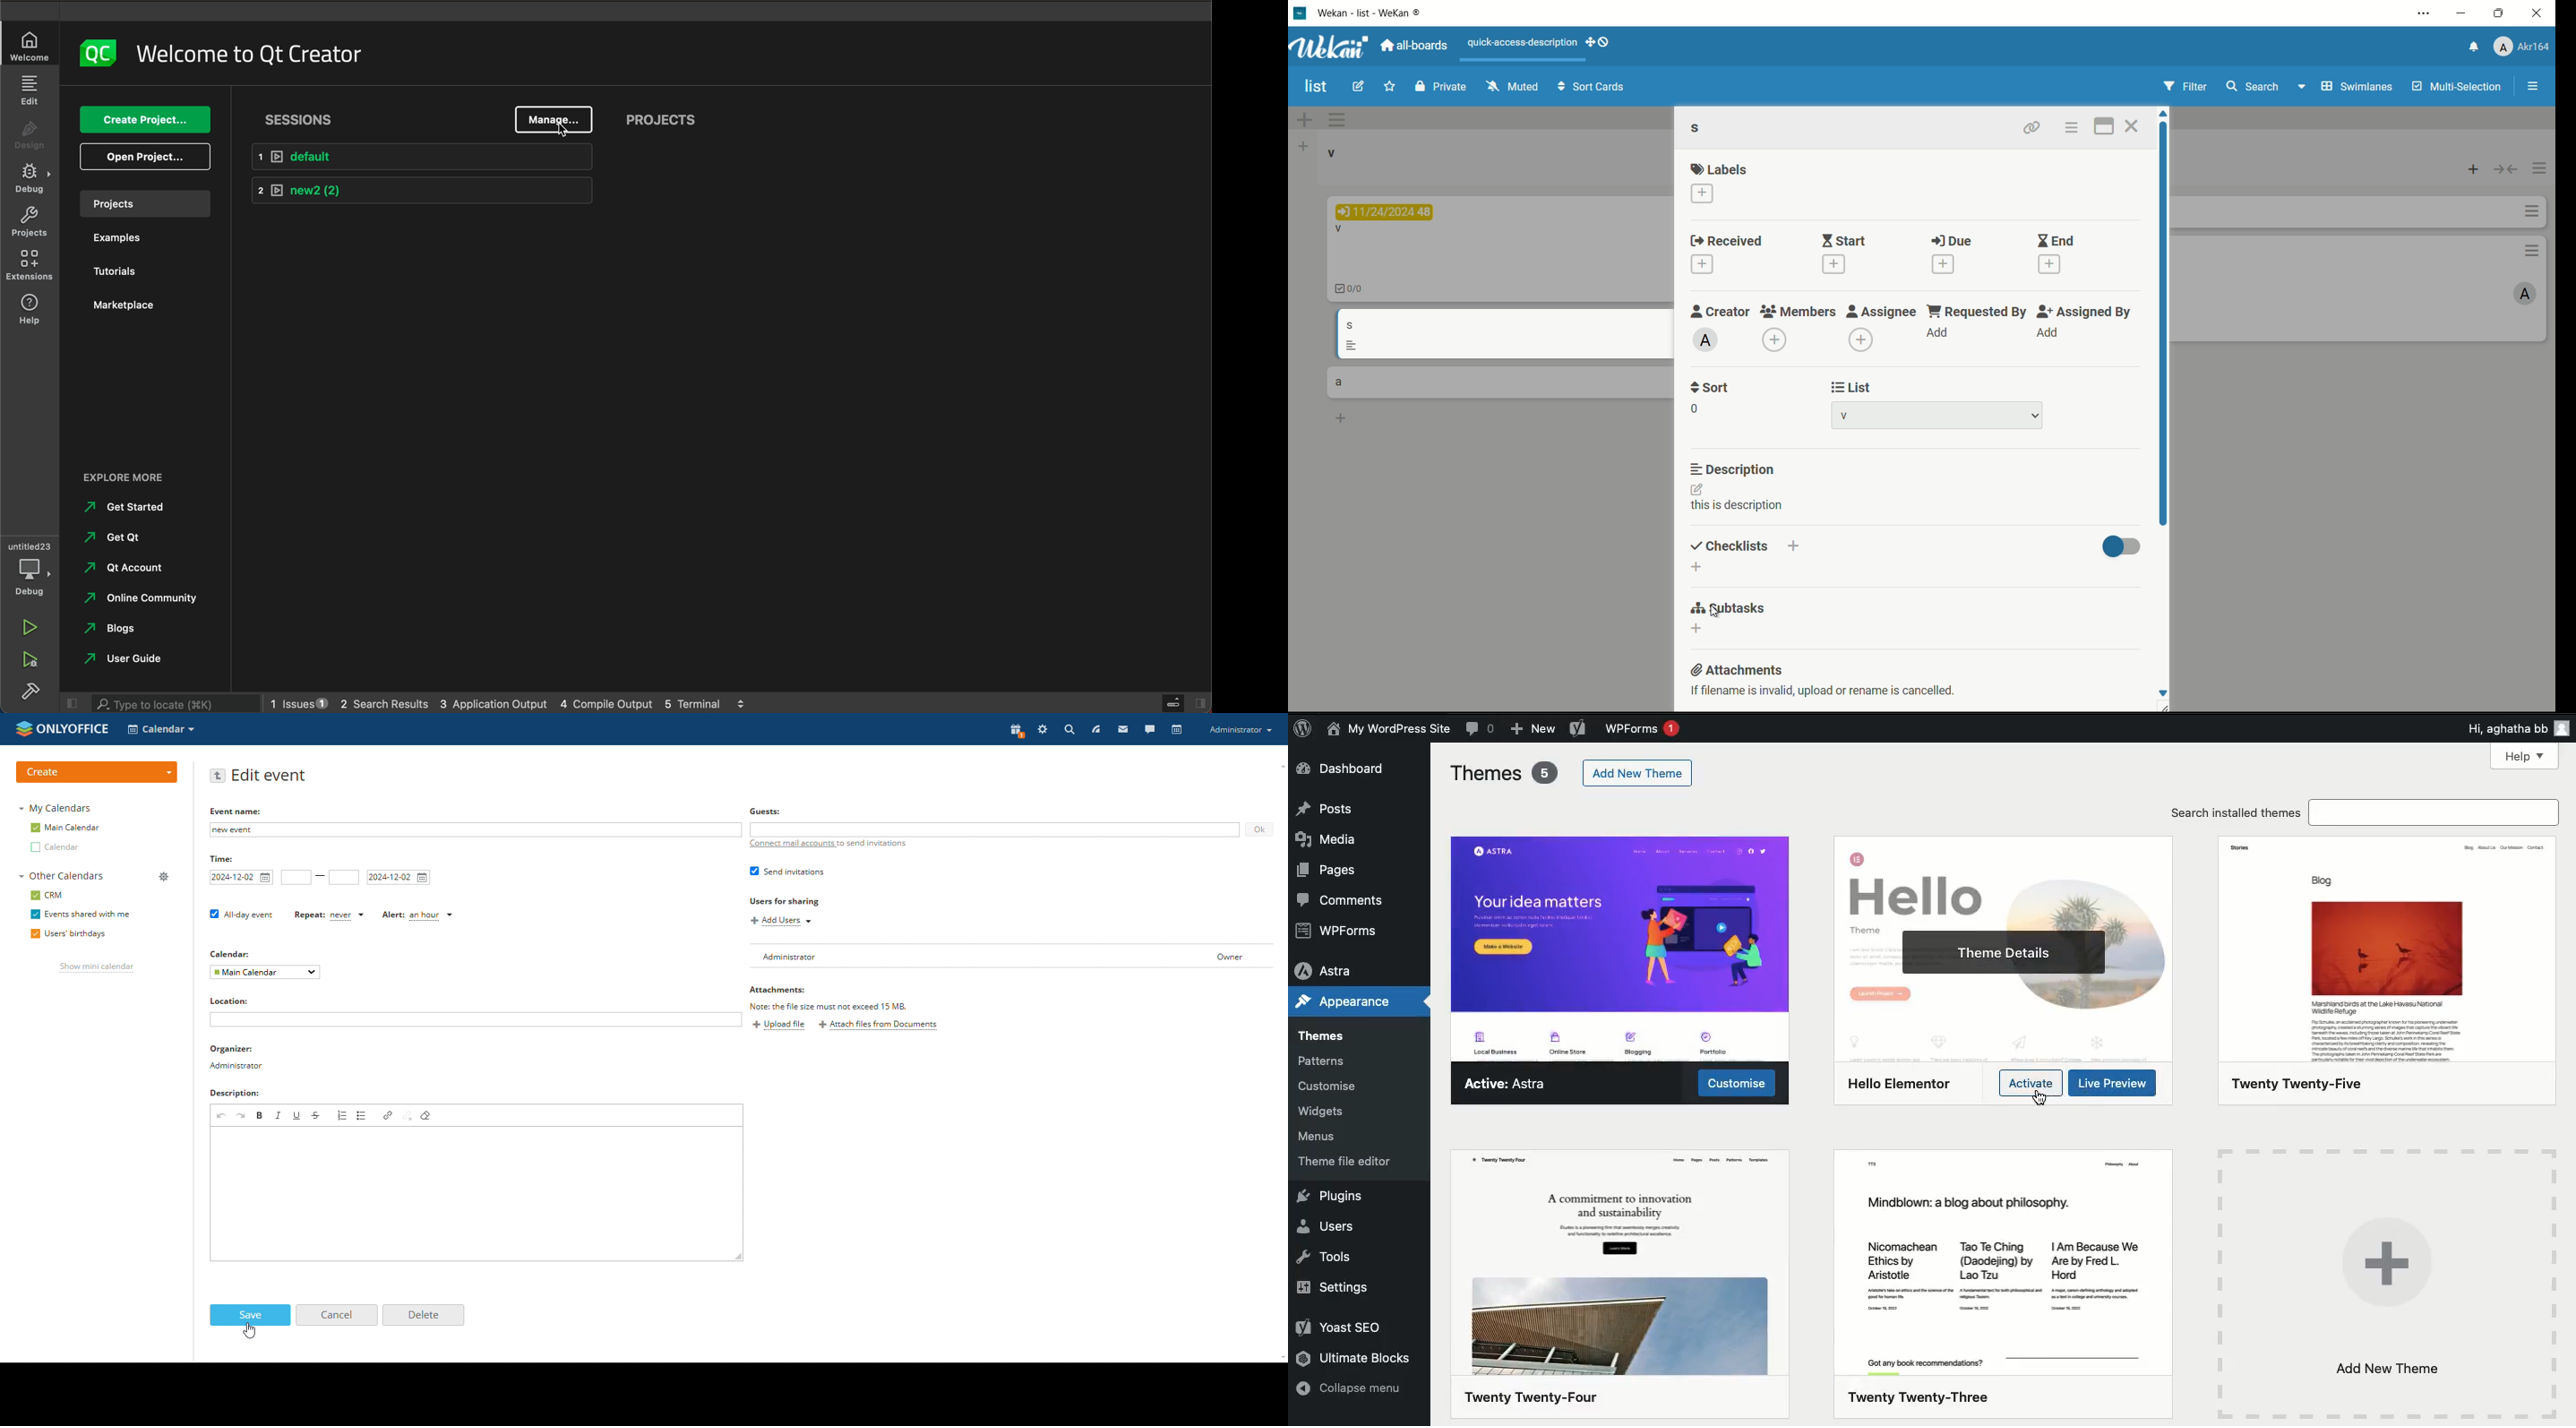  Describe the element at coordinates (1620, 1284) in the screenshot. I see `2024` at that location.